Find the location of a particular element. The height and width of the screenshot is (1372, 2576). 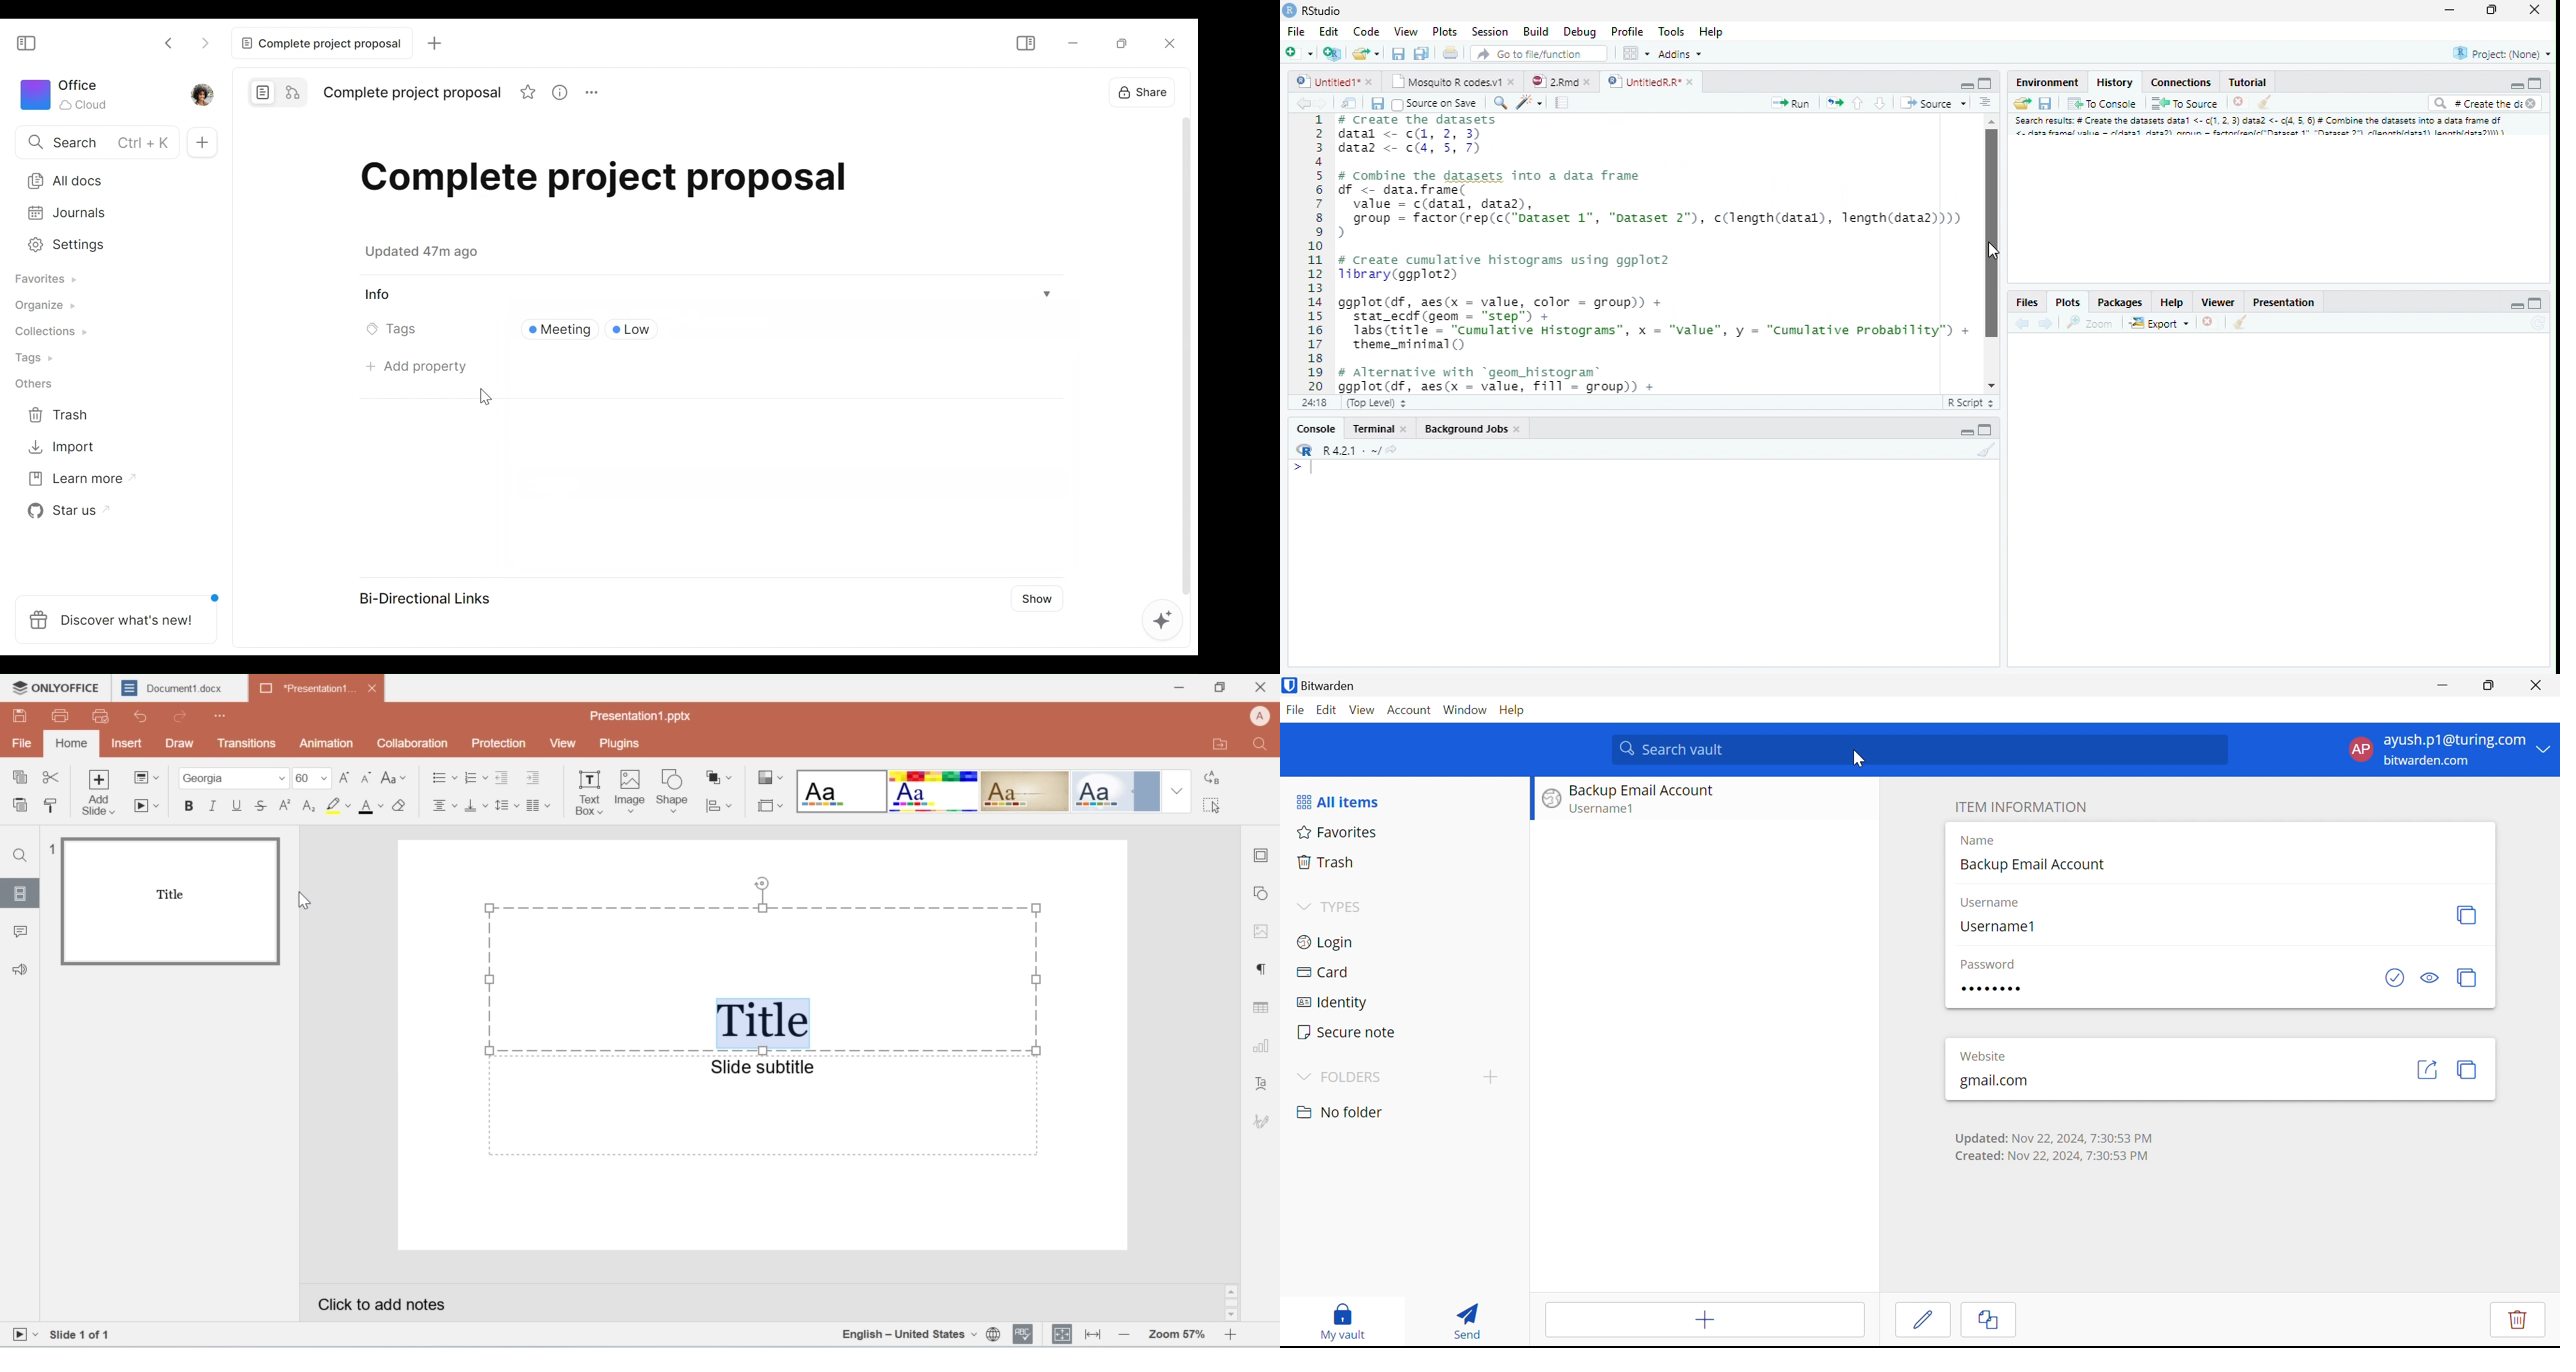

Input cursor is located at coordinates (1308, 468).